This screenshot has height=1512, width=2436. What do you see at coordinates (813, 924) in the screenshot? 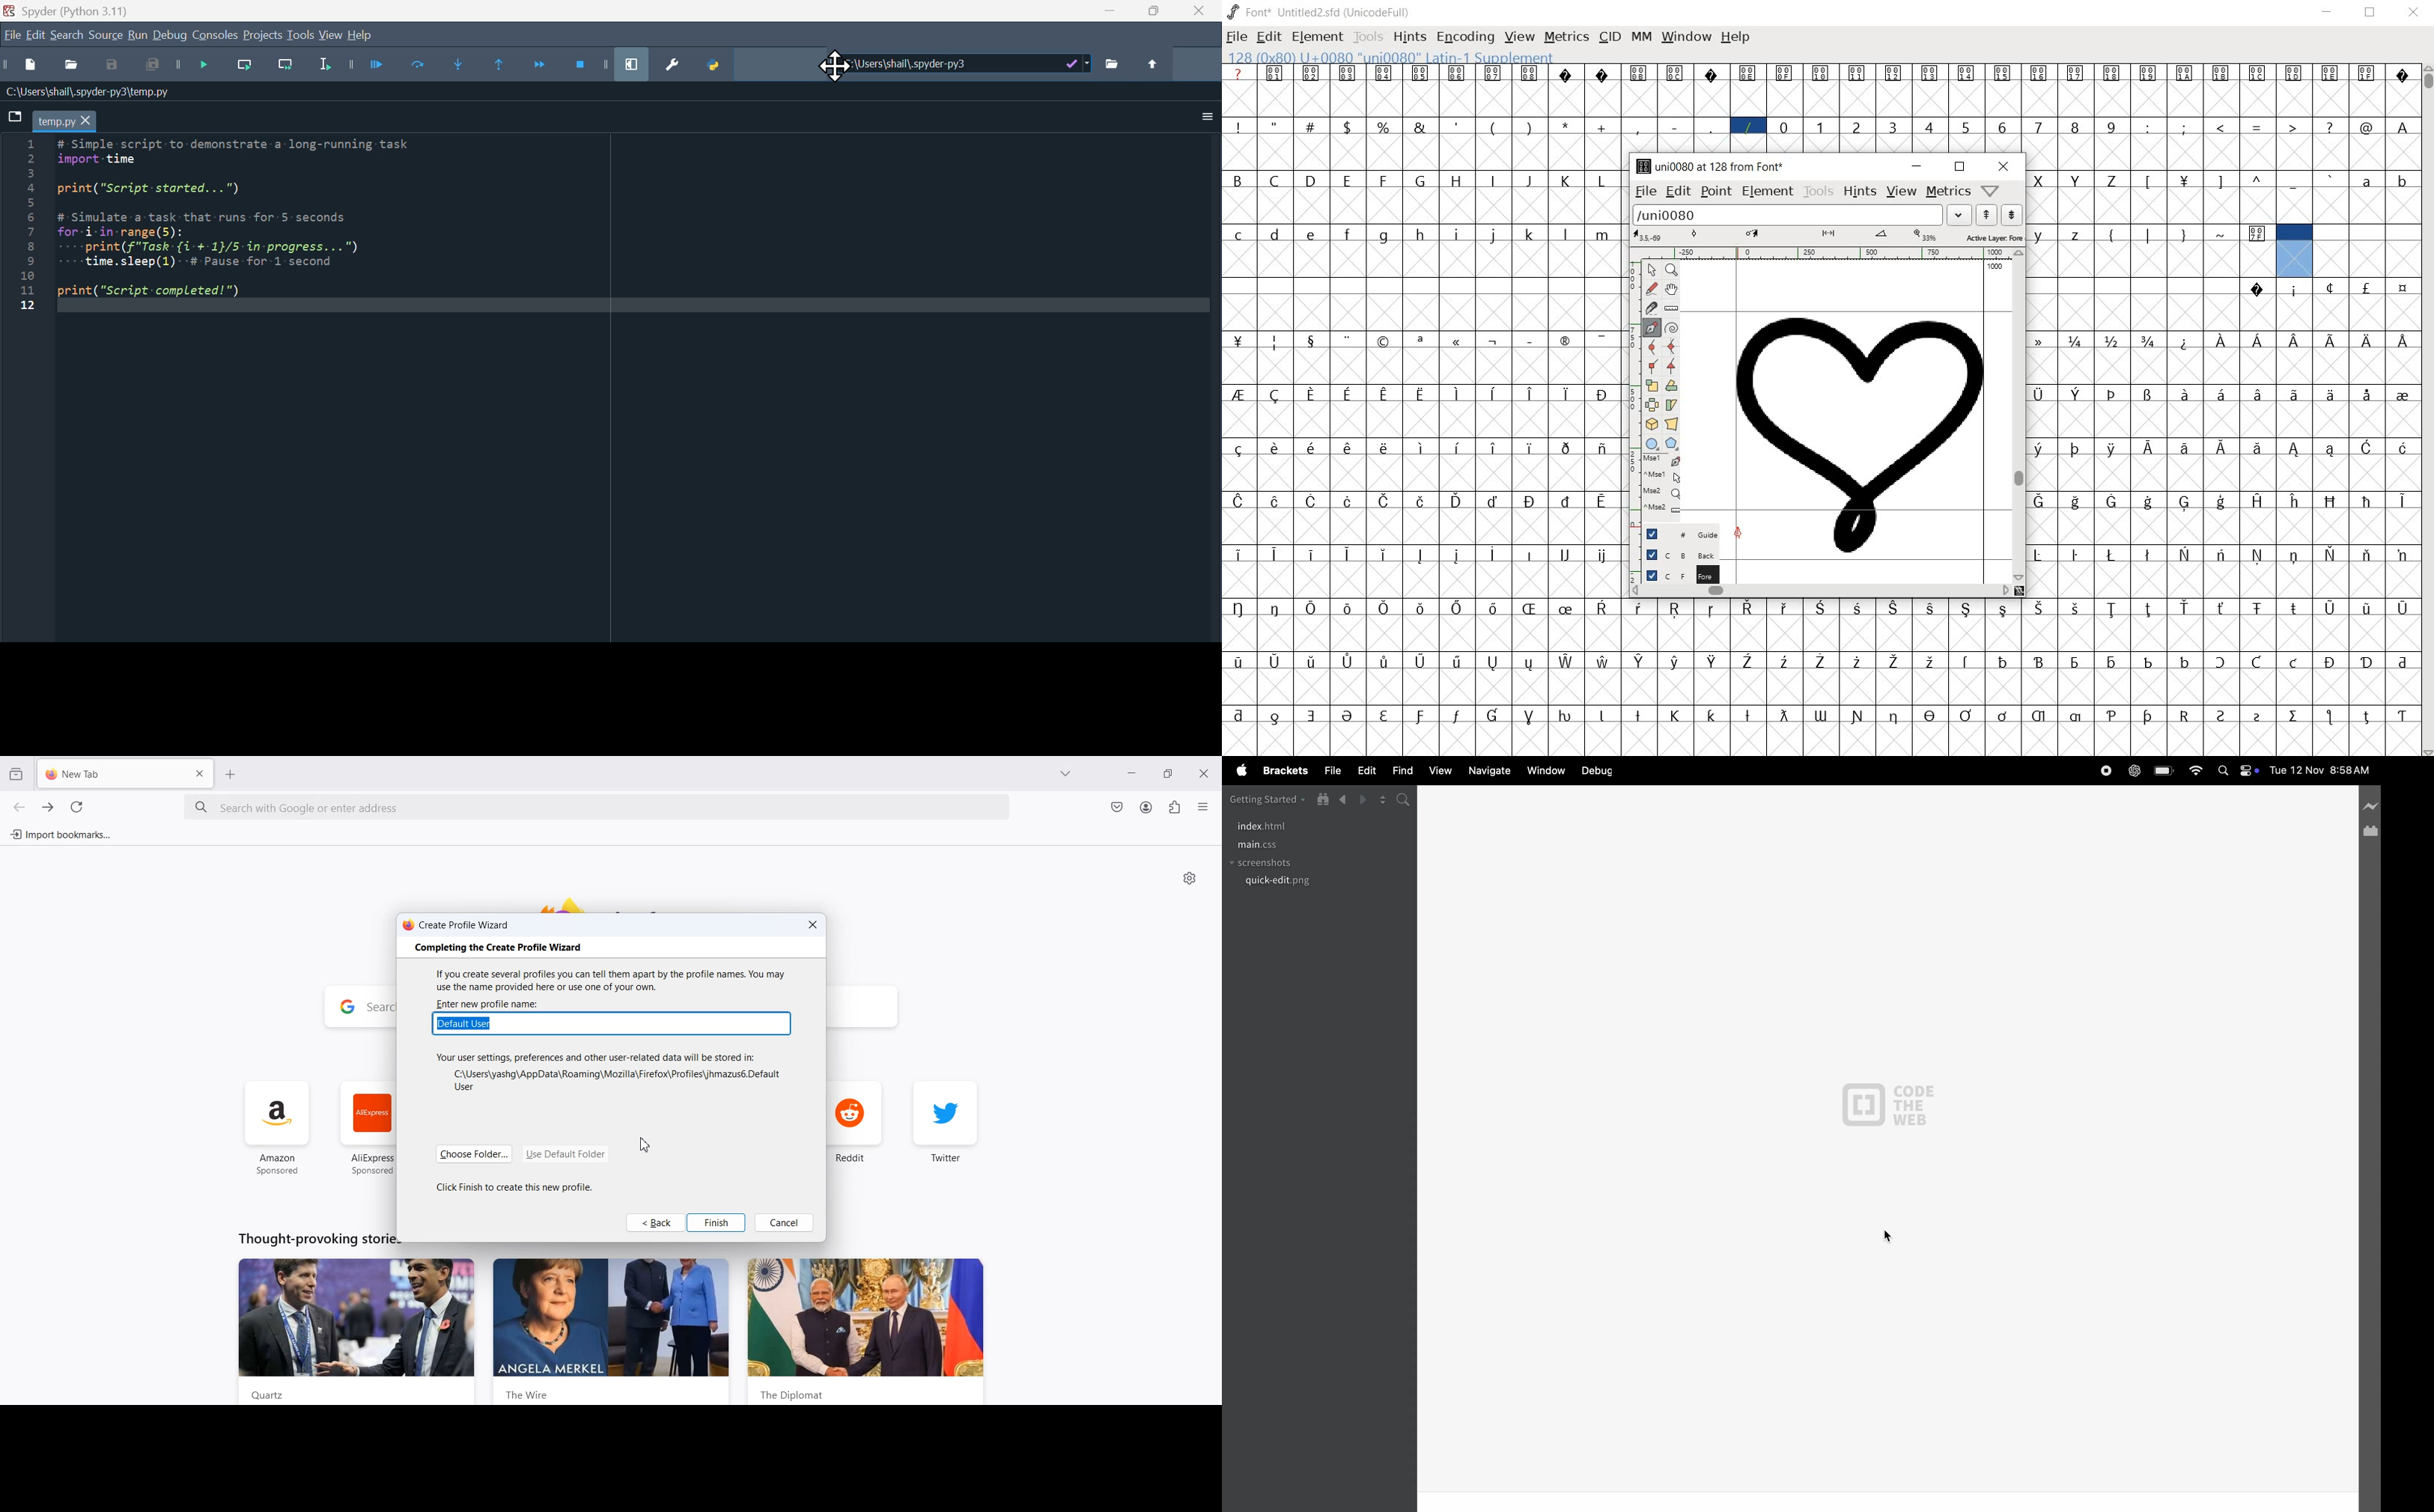
I see `Close` at bounding box center [813, 924].